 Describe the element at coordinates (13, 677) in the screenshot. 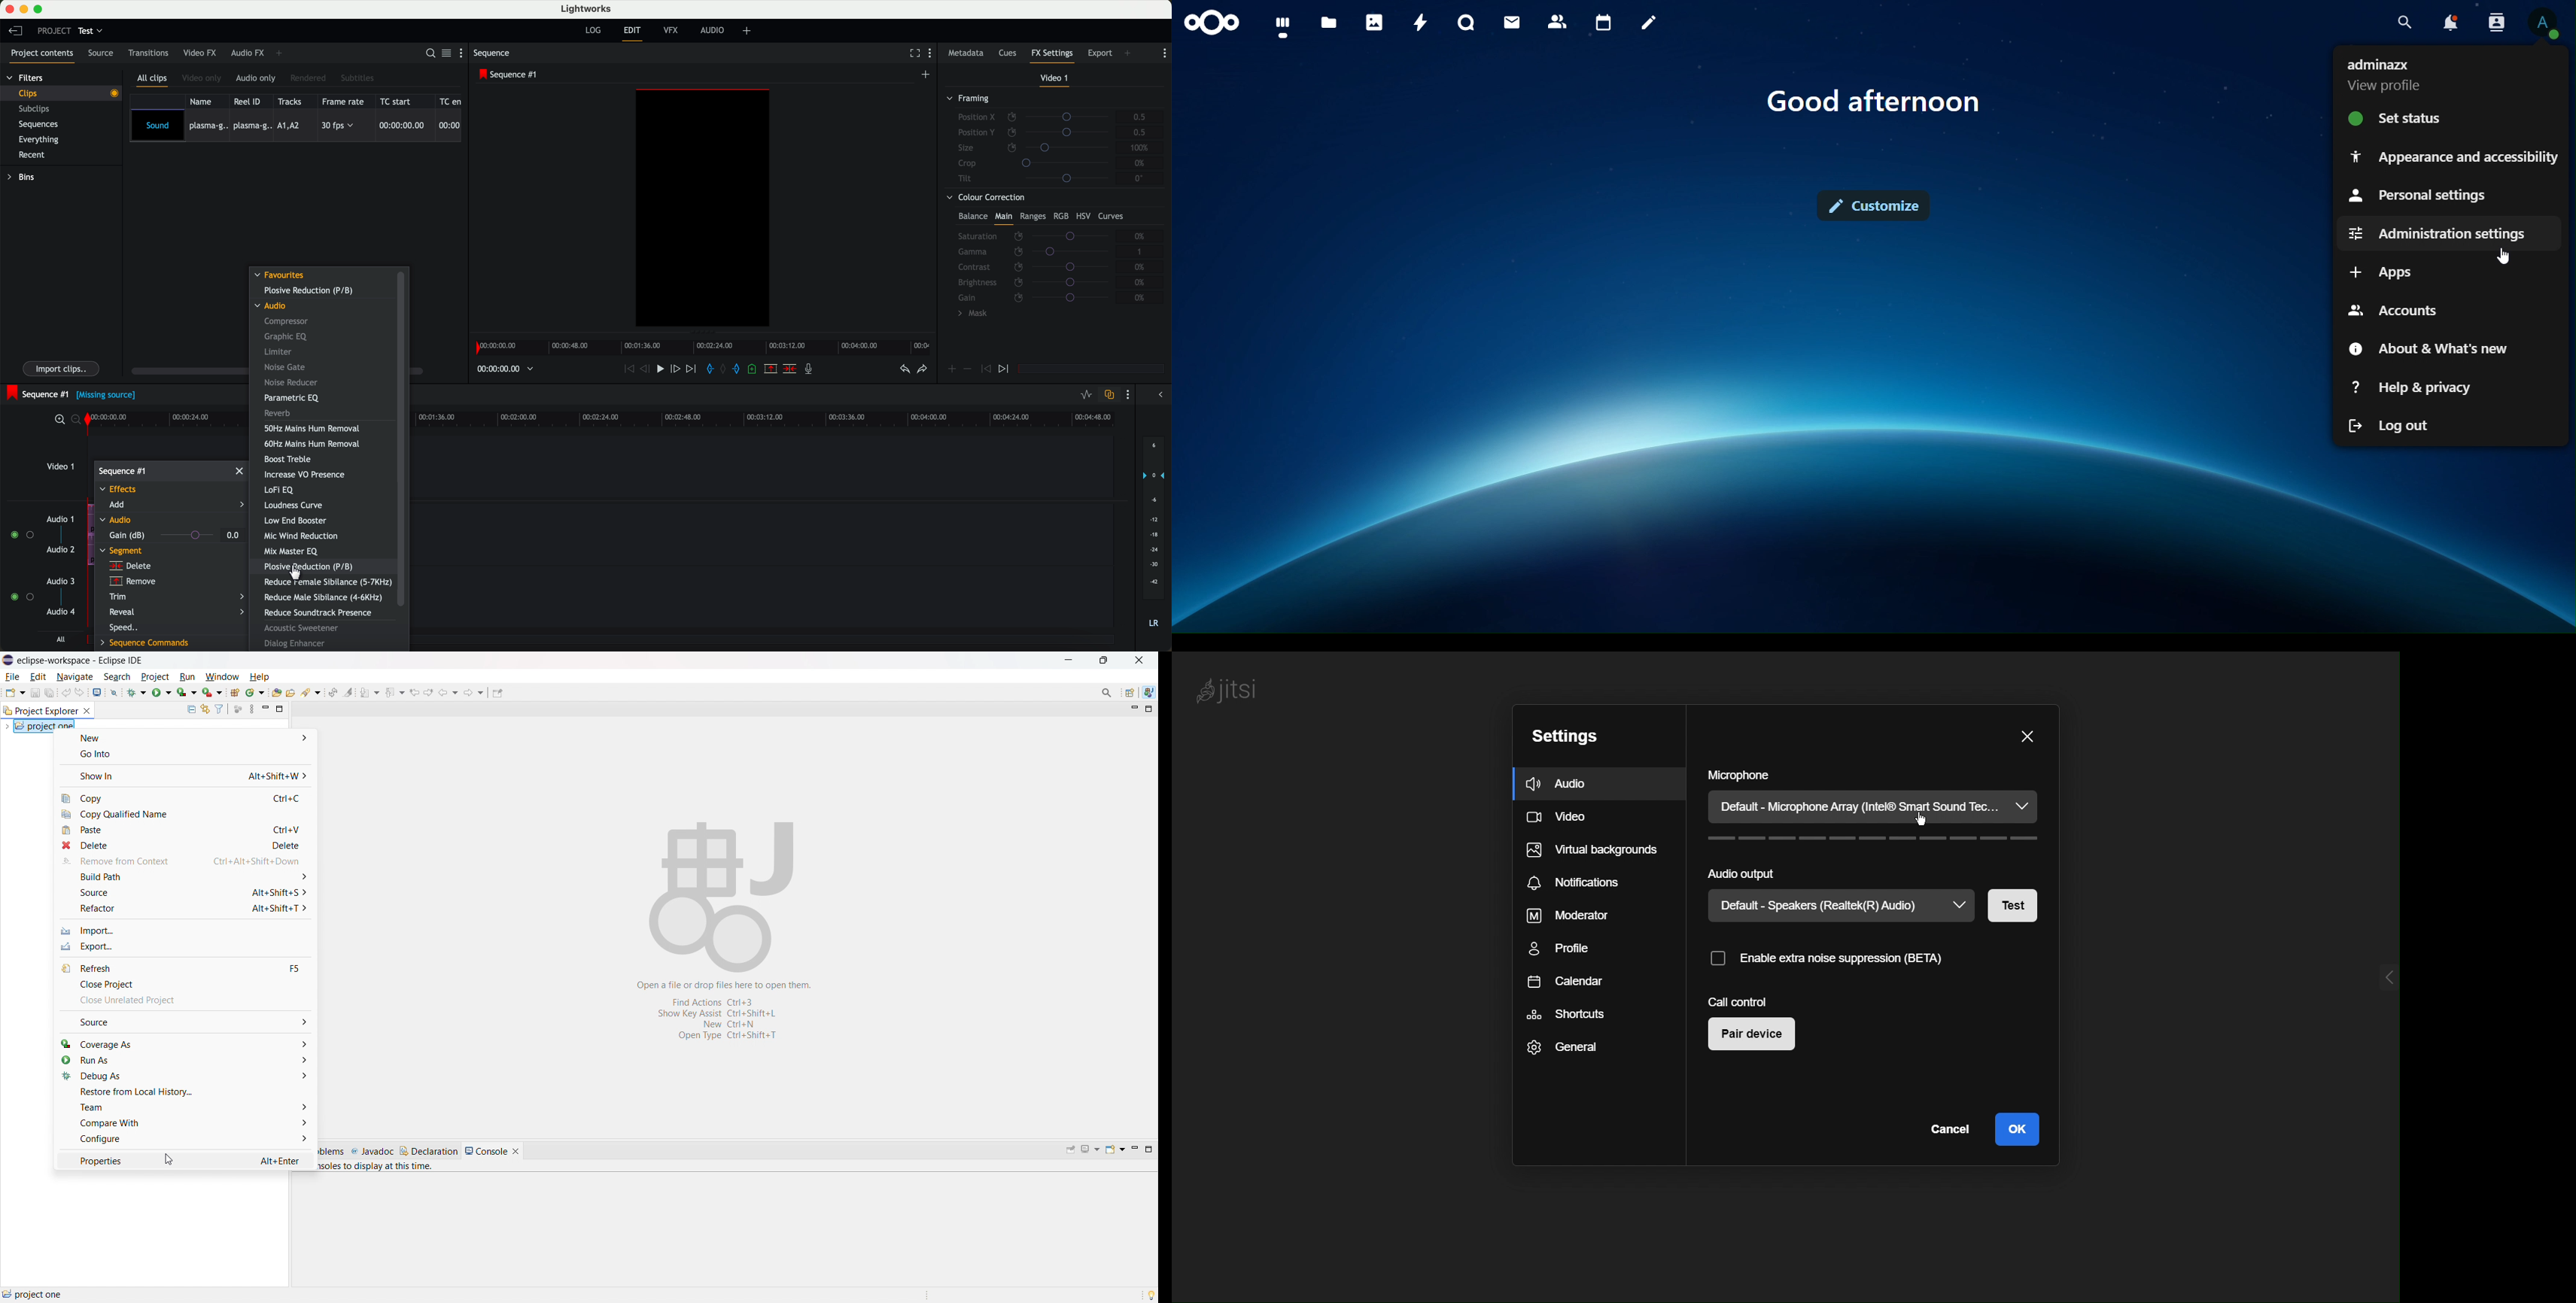

I see `file` at that location.